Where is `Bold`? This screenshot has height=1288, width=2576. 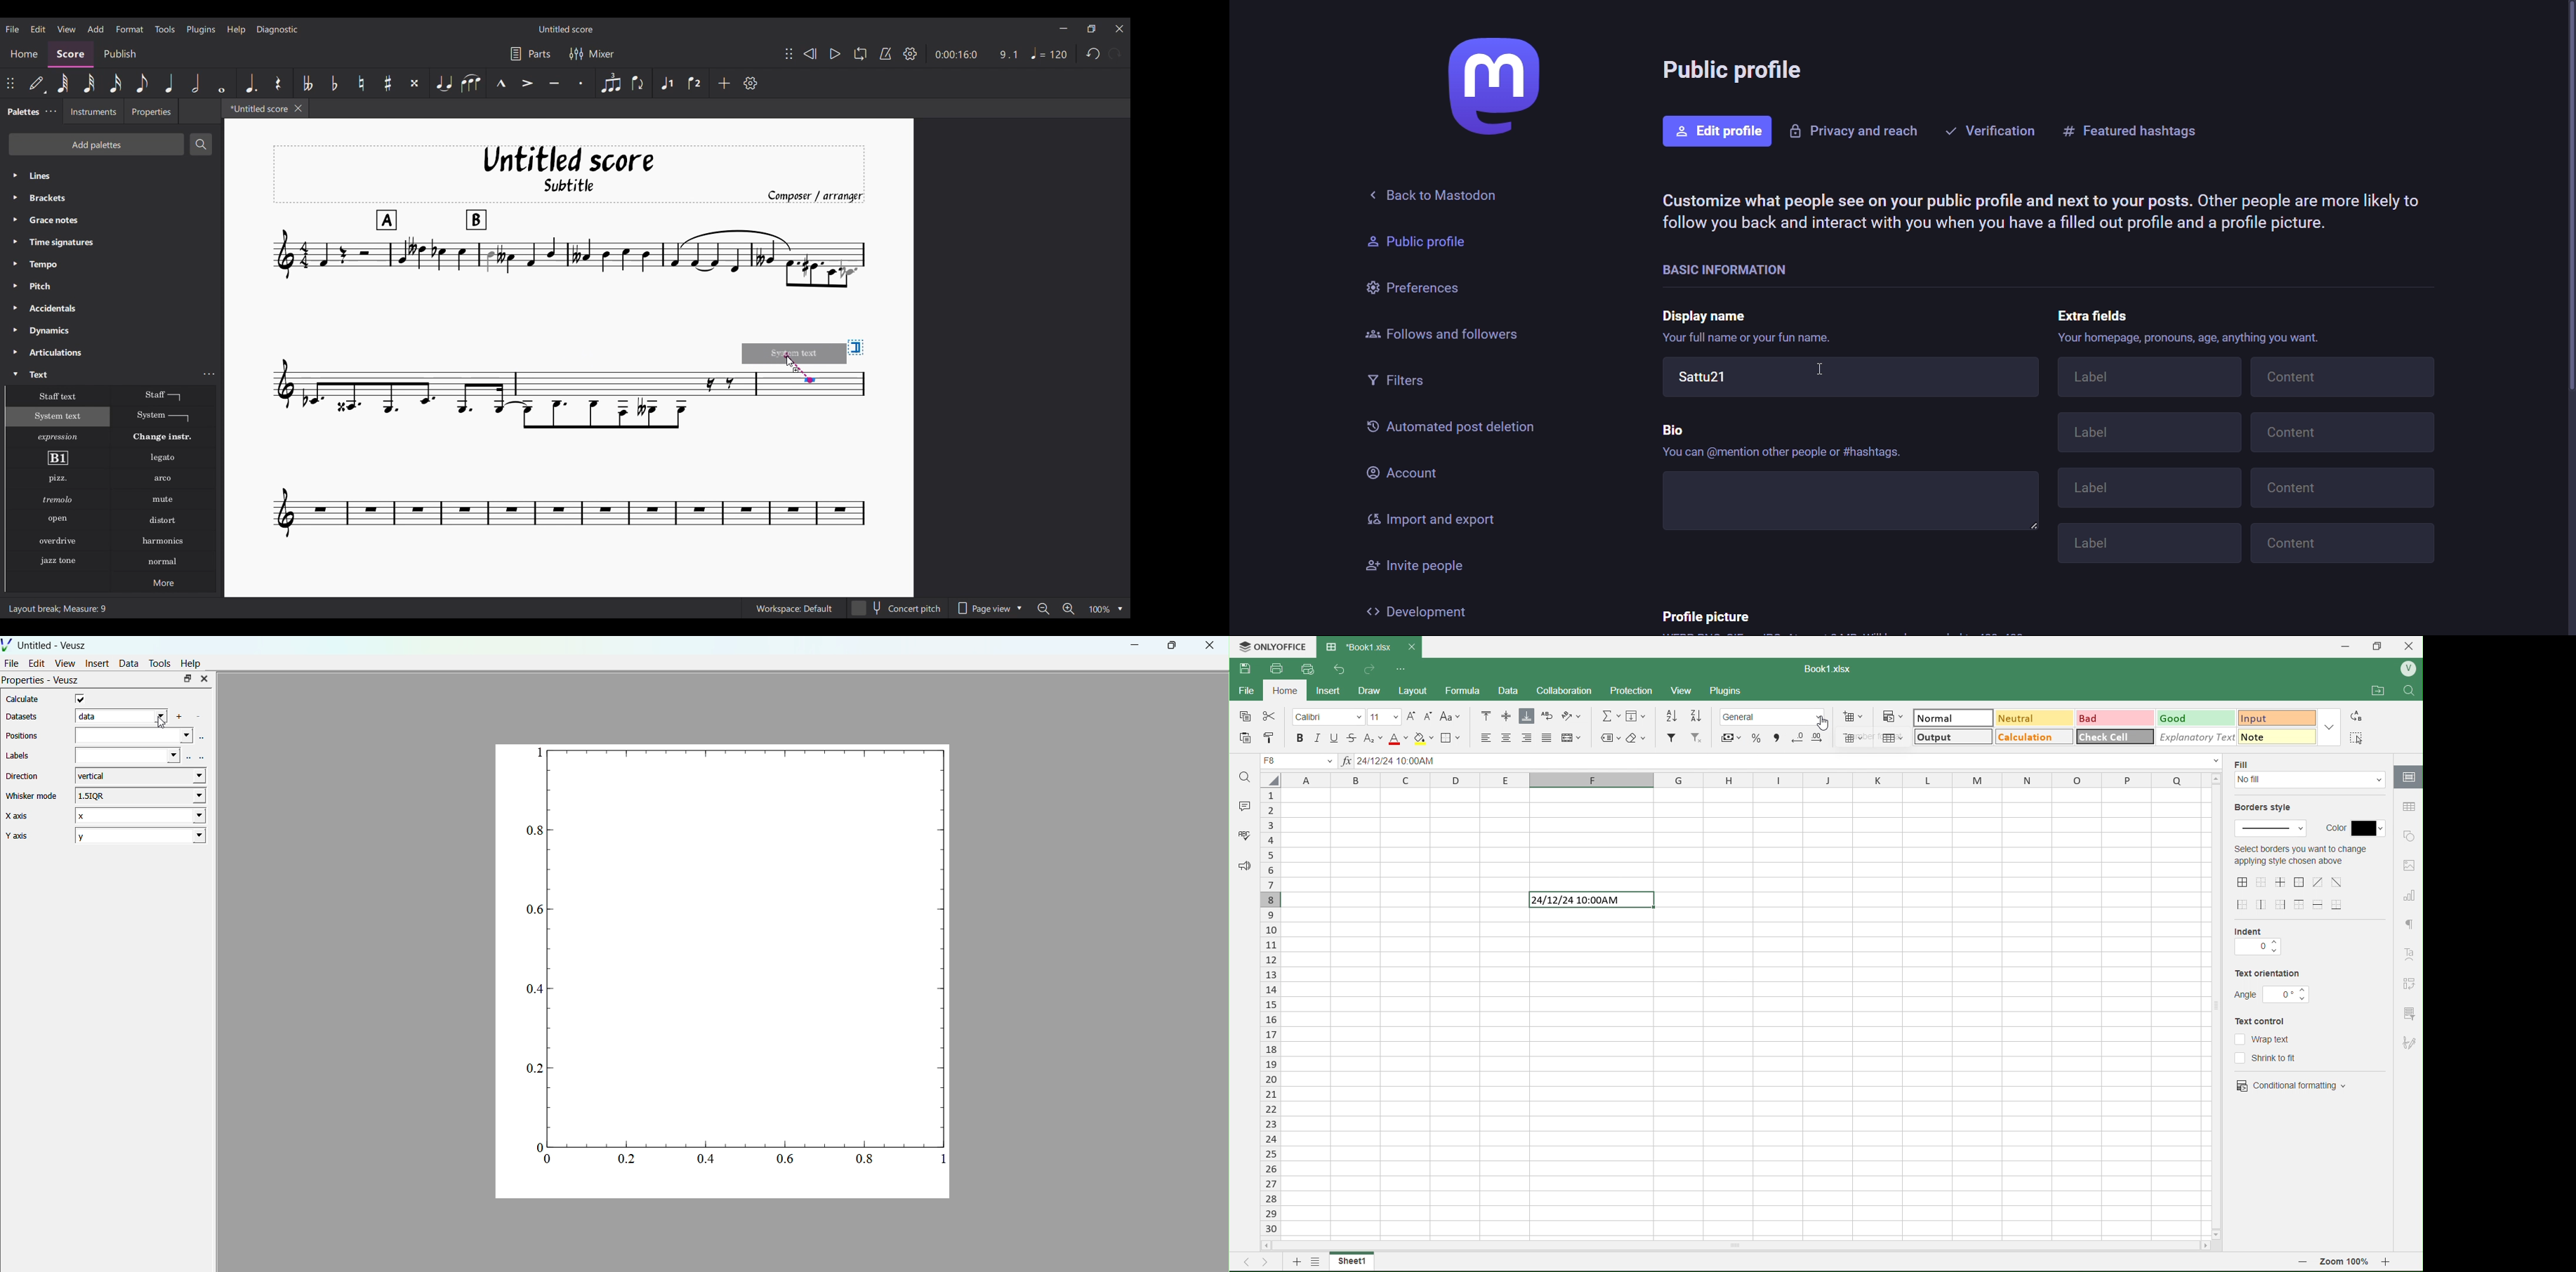 Bold is located at coordinates (1300, 738).